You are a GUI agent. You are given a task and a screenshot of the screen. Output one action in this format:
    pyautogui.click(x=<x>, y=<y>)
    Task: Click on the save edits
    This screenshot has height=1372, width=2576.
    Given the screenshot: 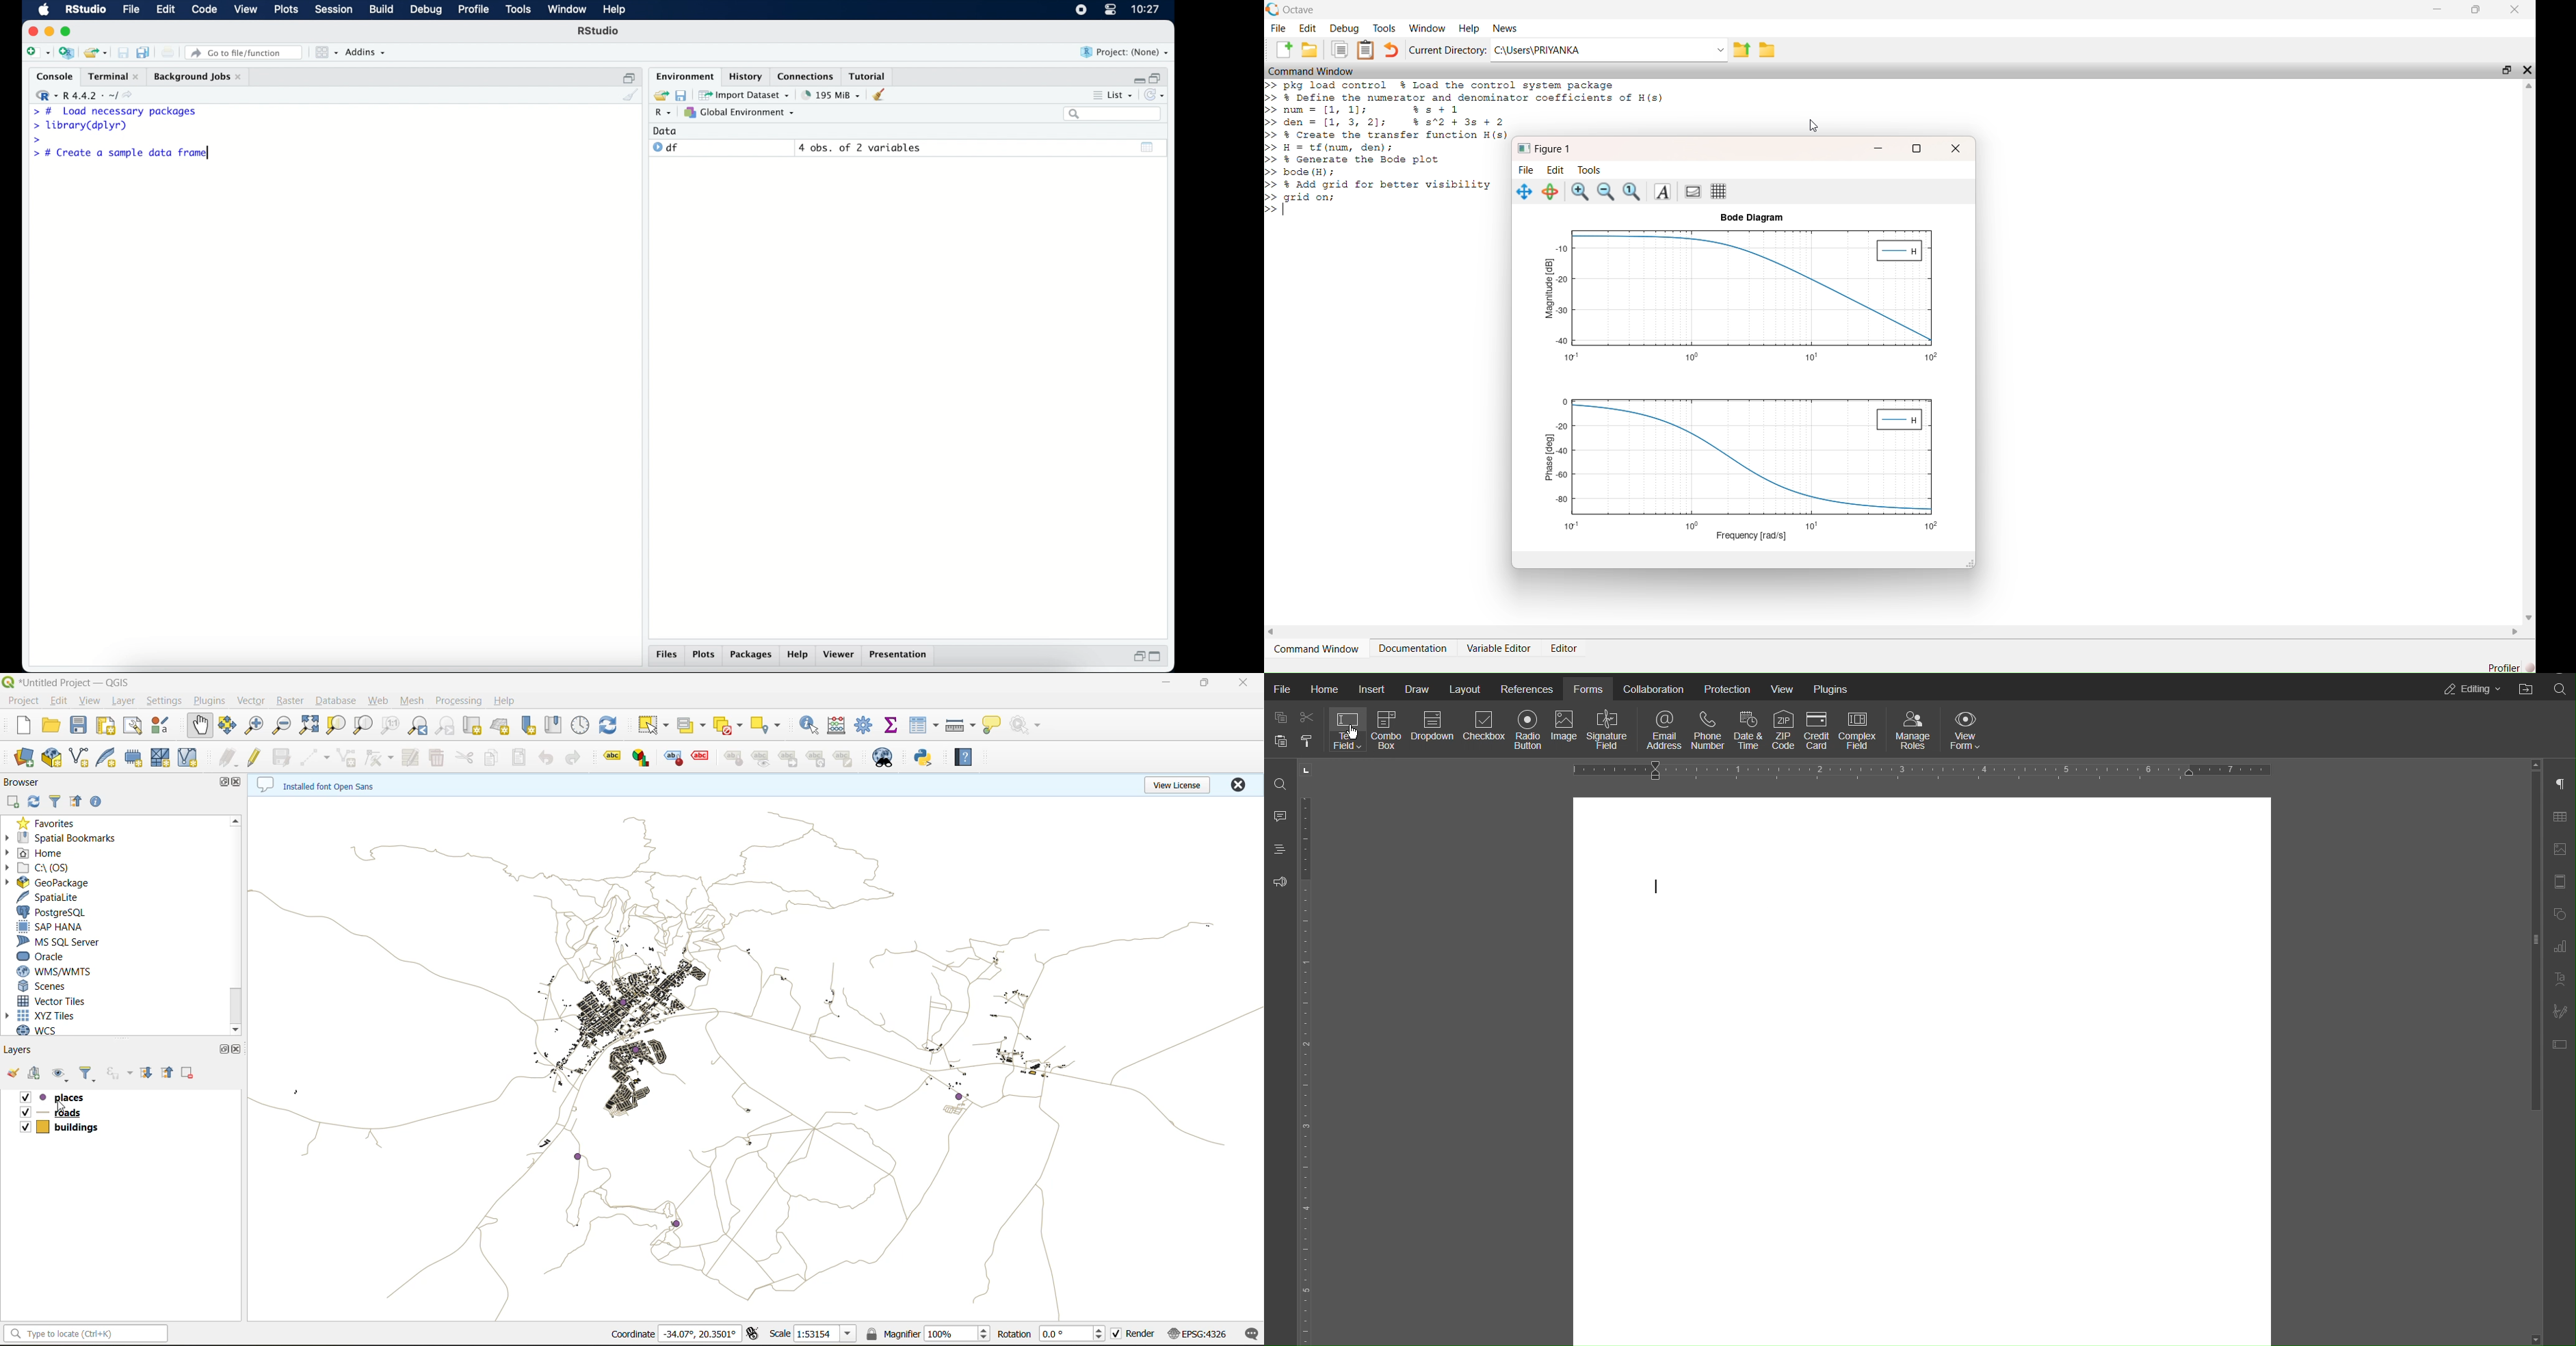 What is the action you would take?
    pyautogui.click(x=279, y=761)
    